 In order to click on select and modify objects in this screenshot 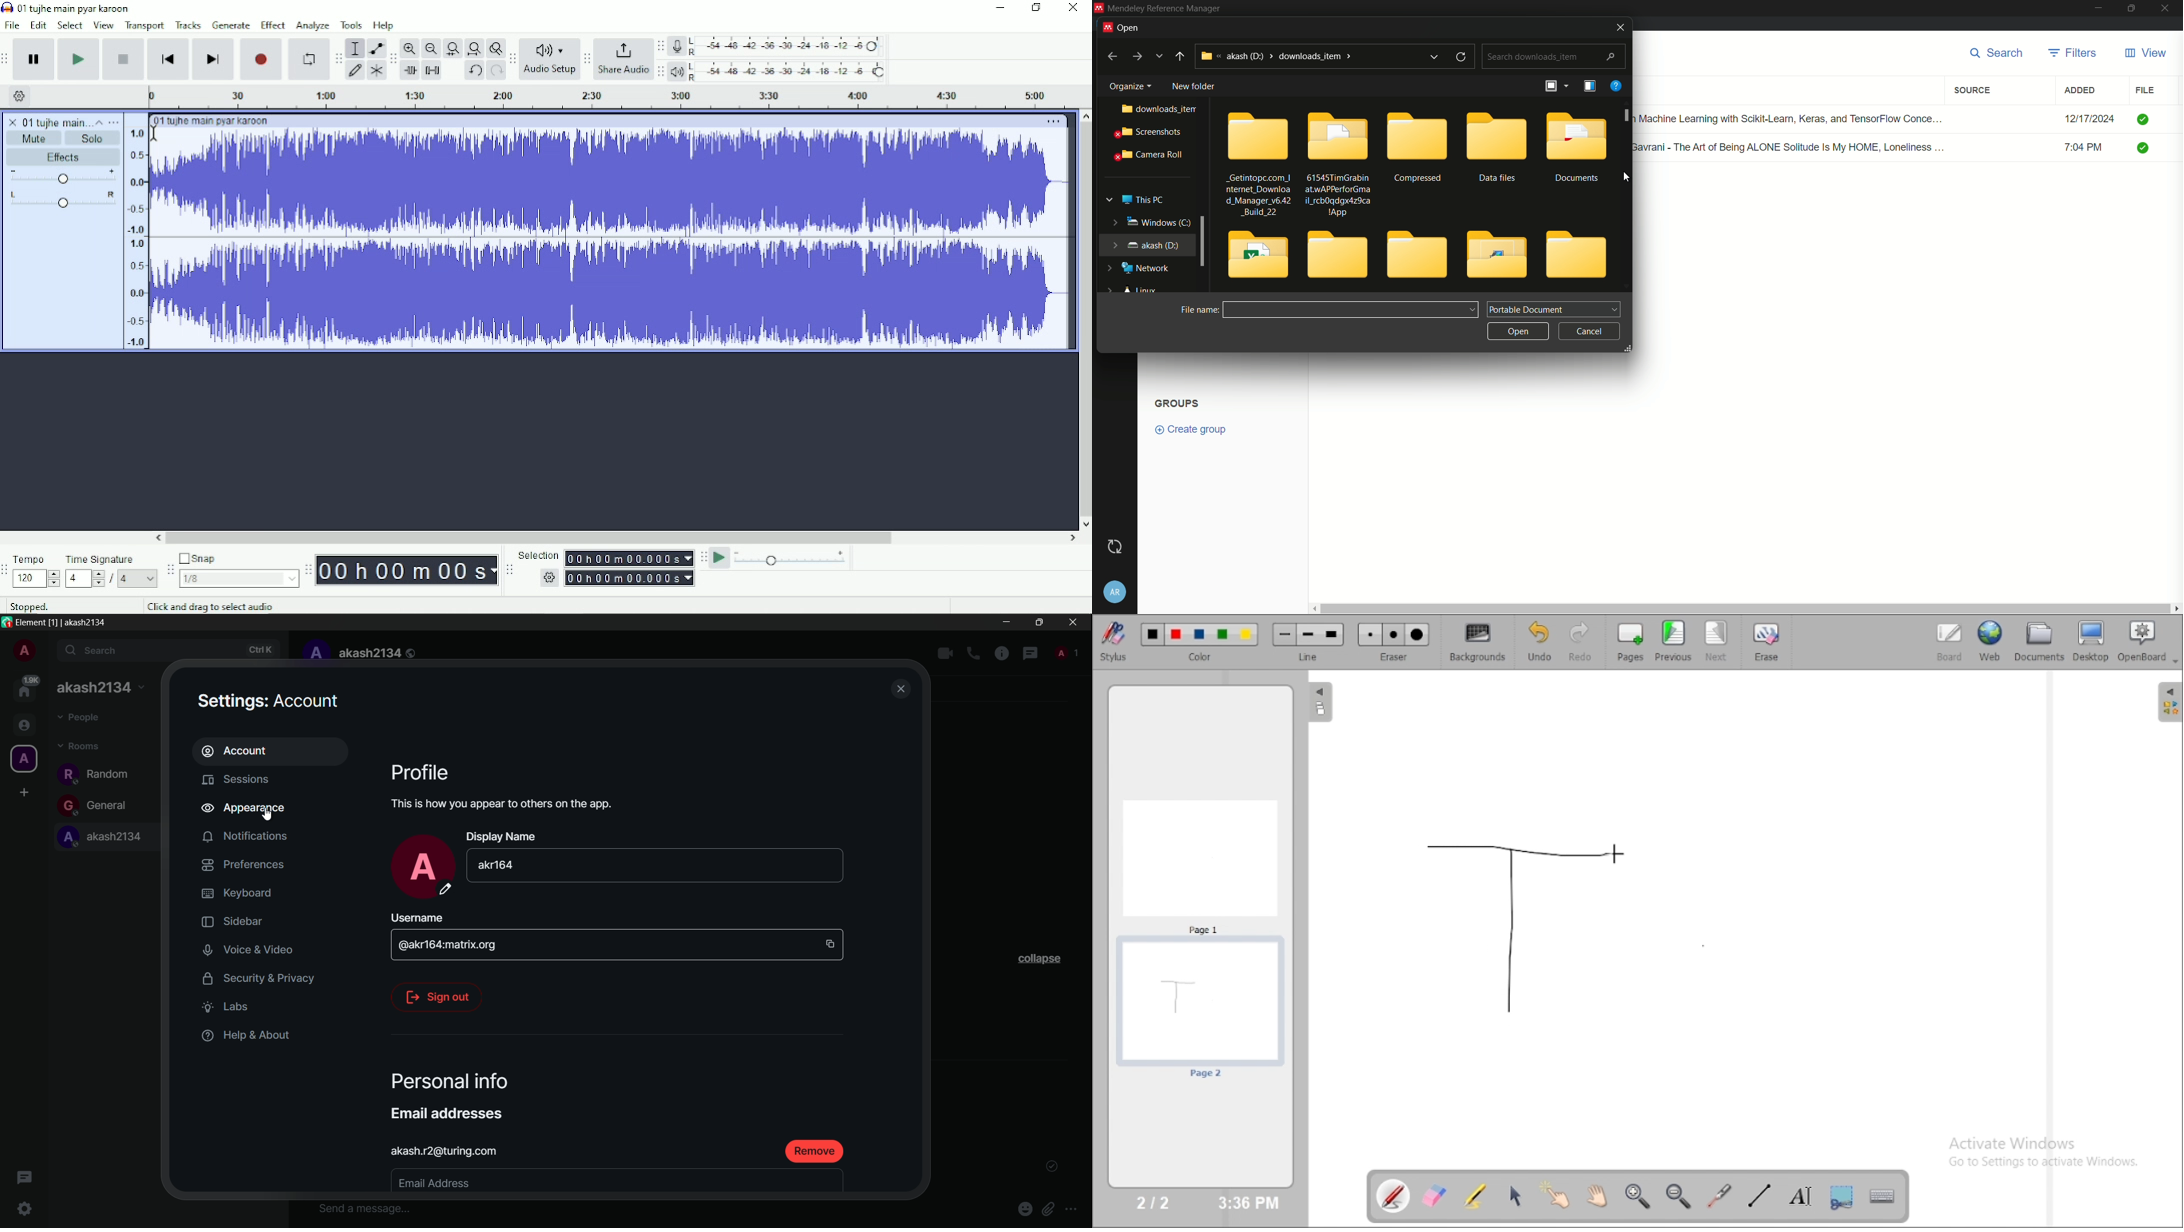, I will do `click(1516, 1196)`.